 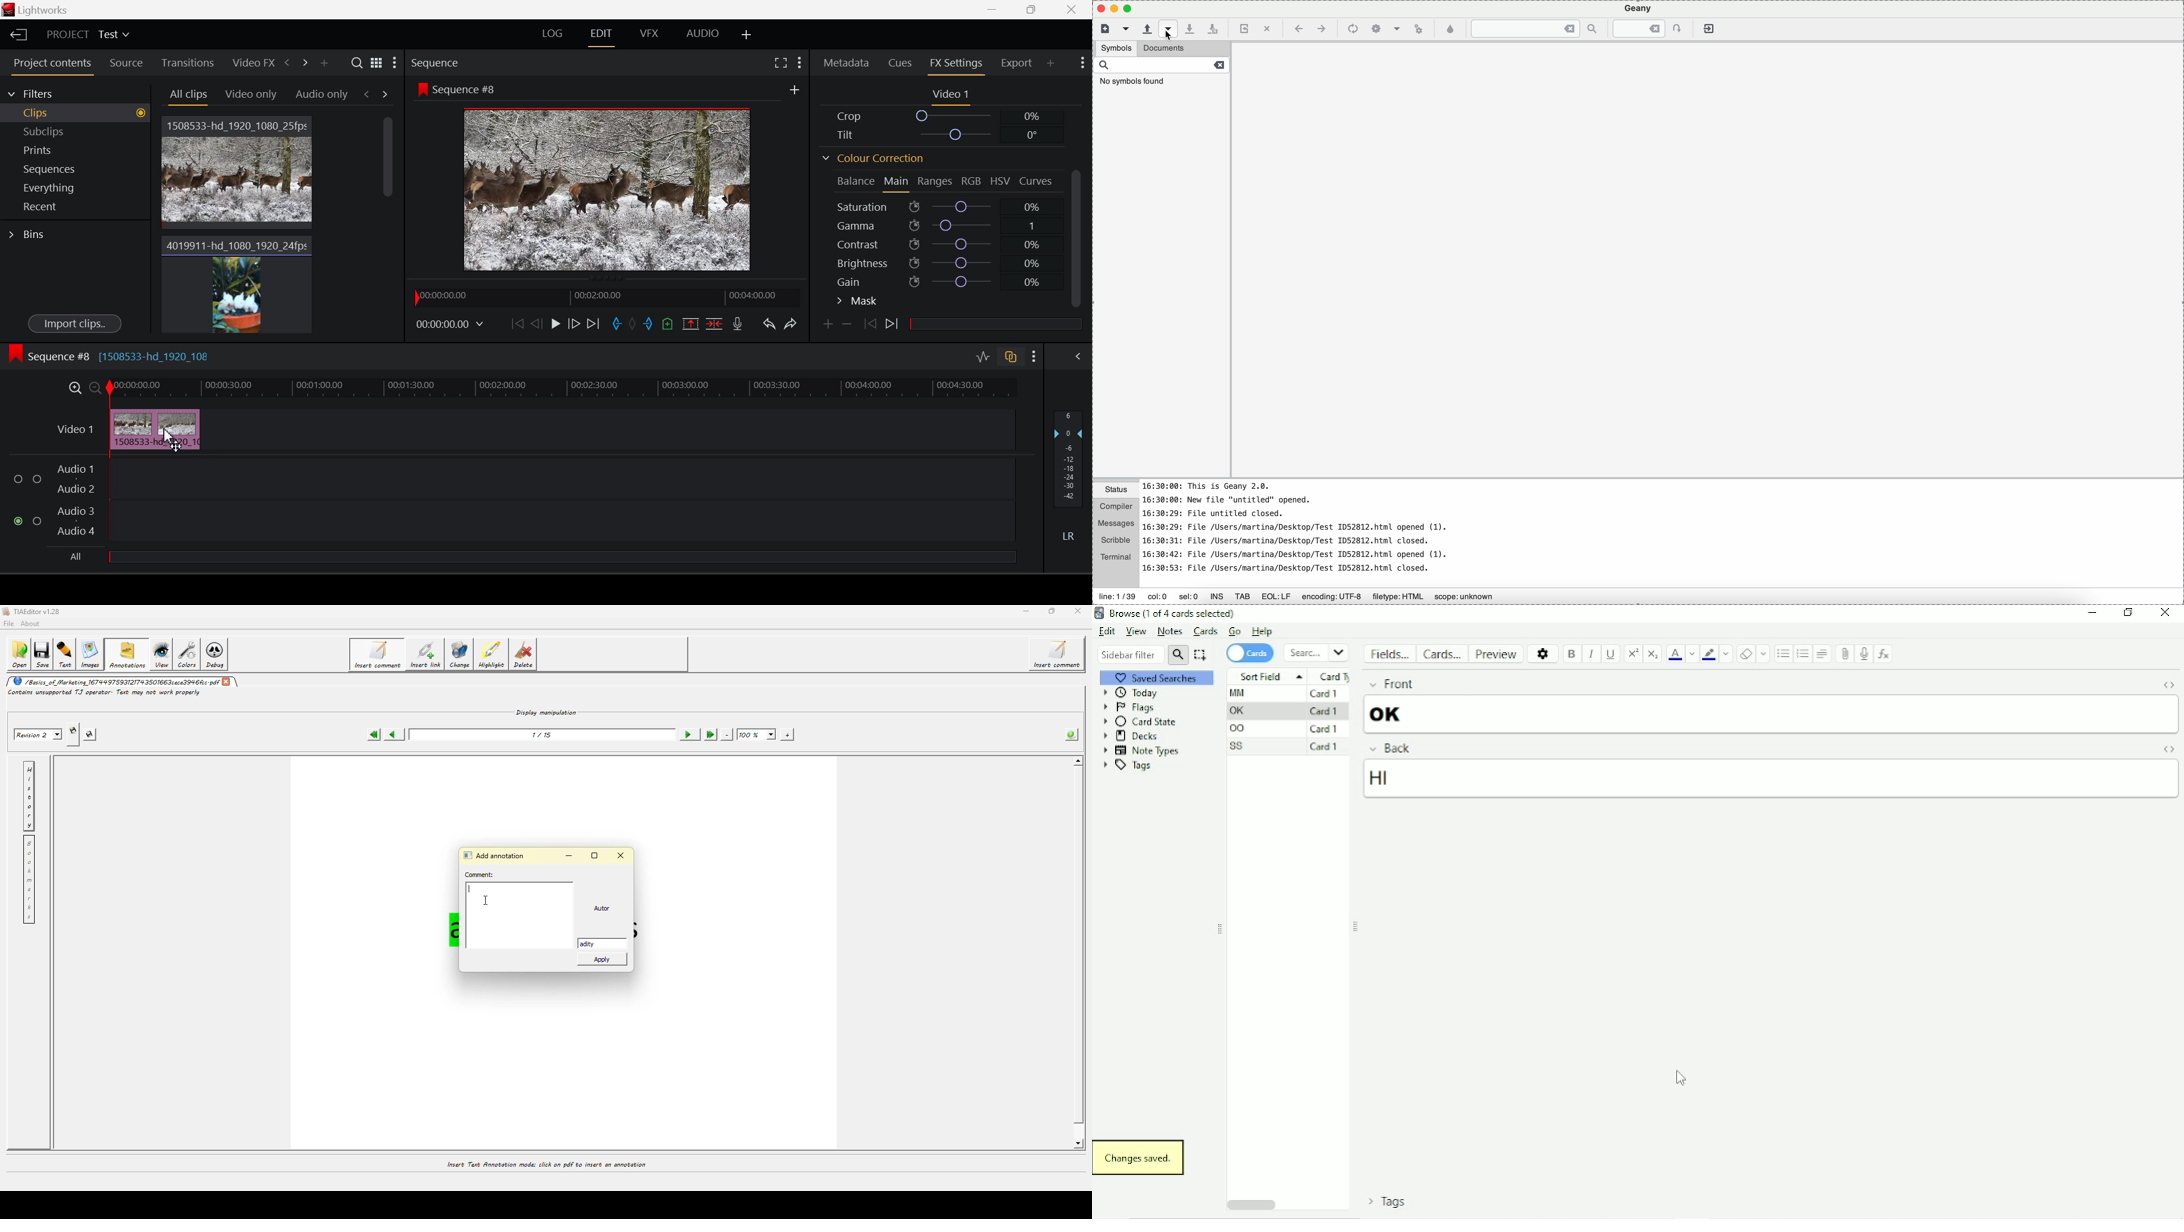 I want to click on Video Frame Time, so click(x=448, y=323).